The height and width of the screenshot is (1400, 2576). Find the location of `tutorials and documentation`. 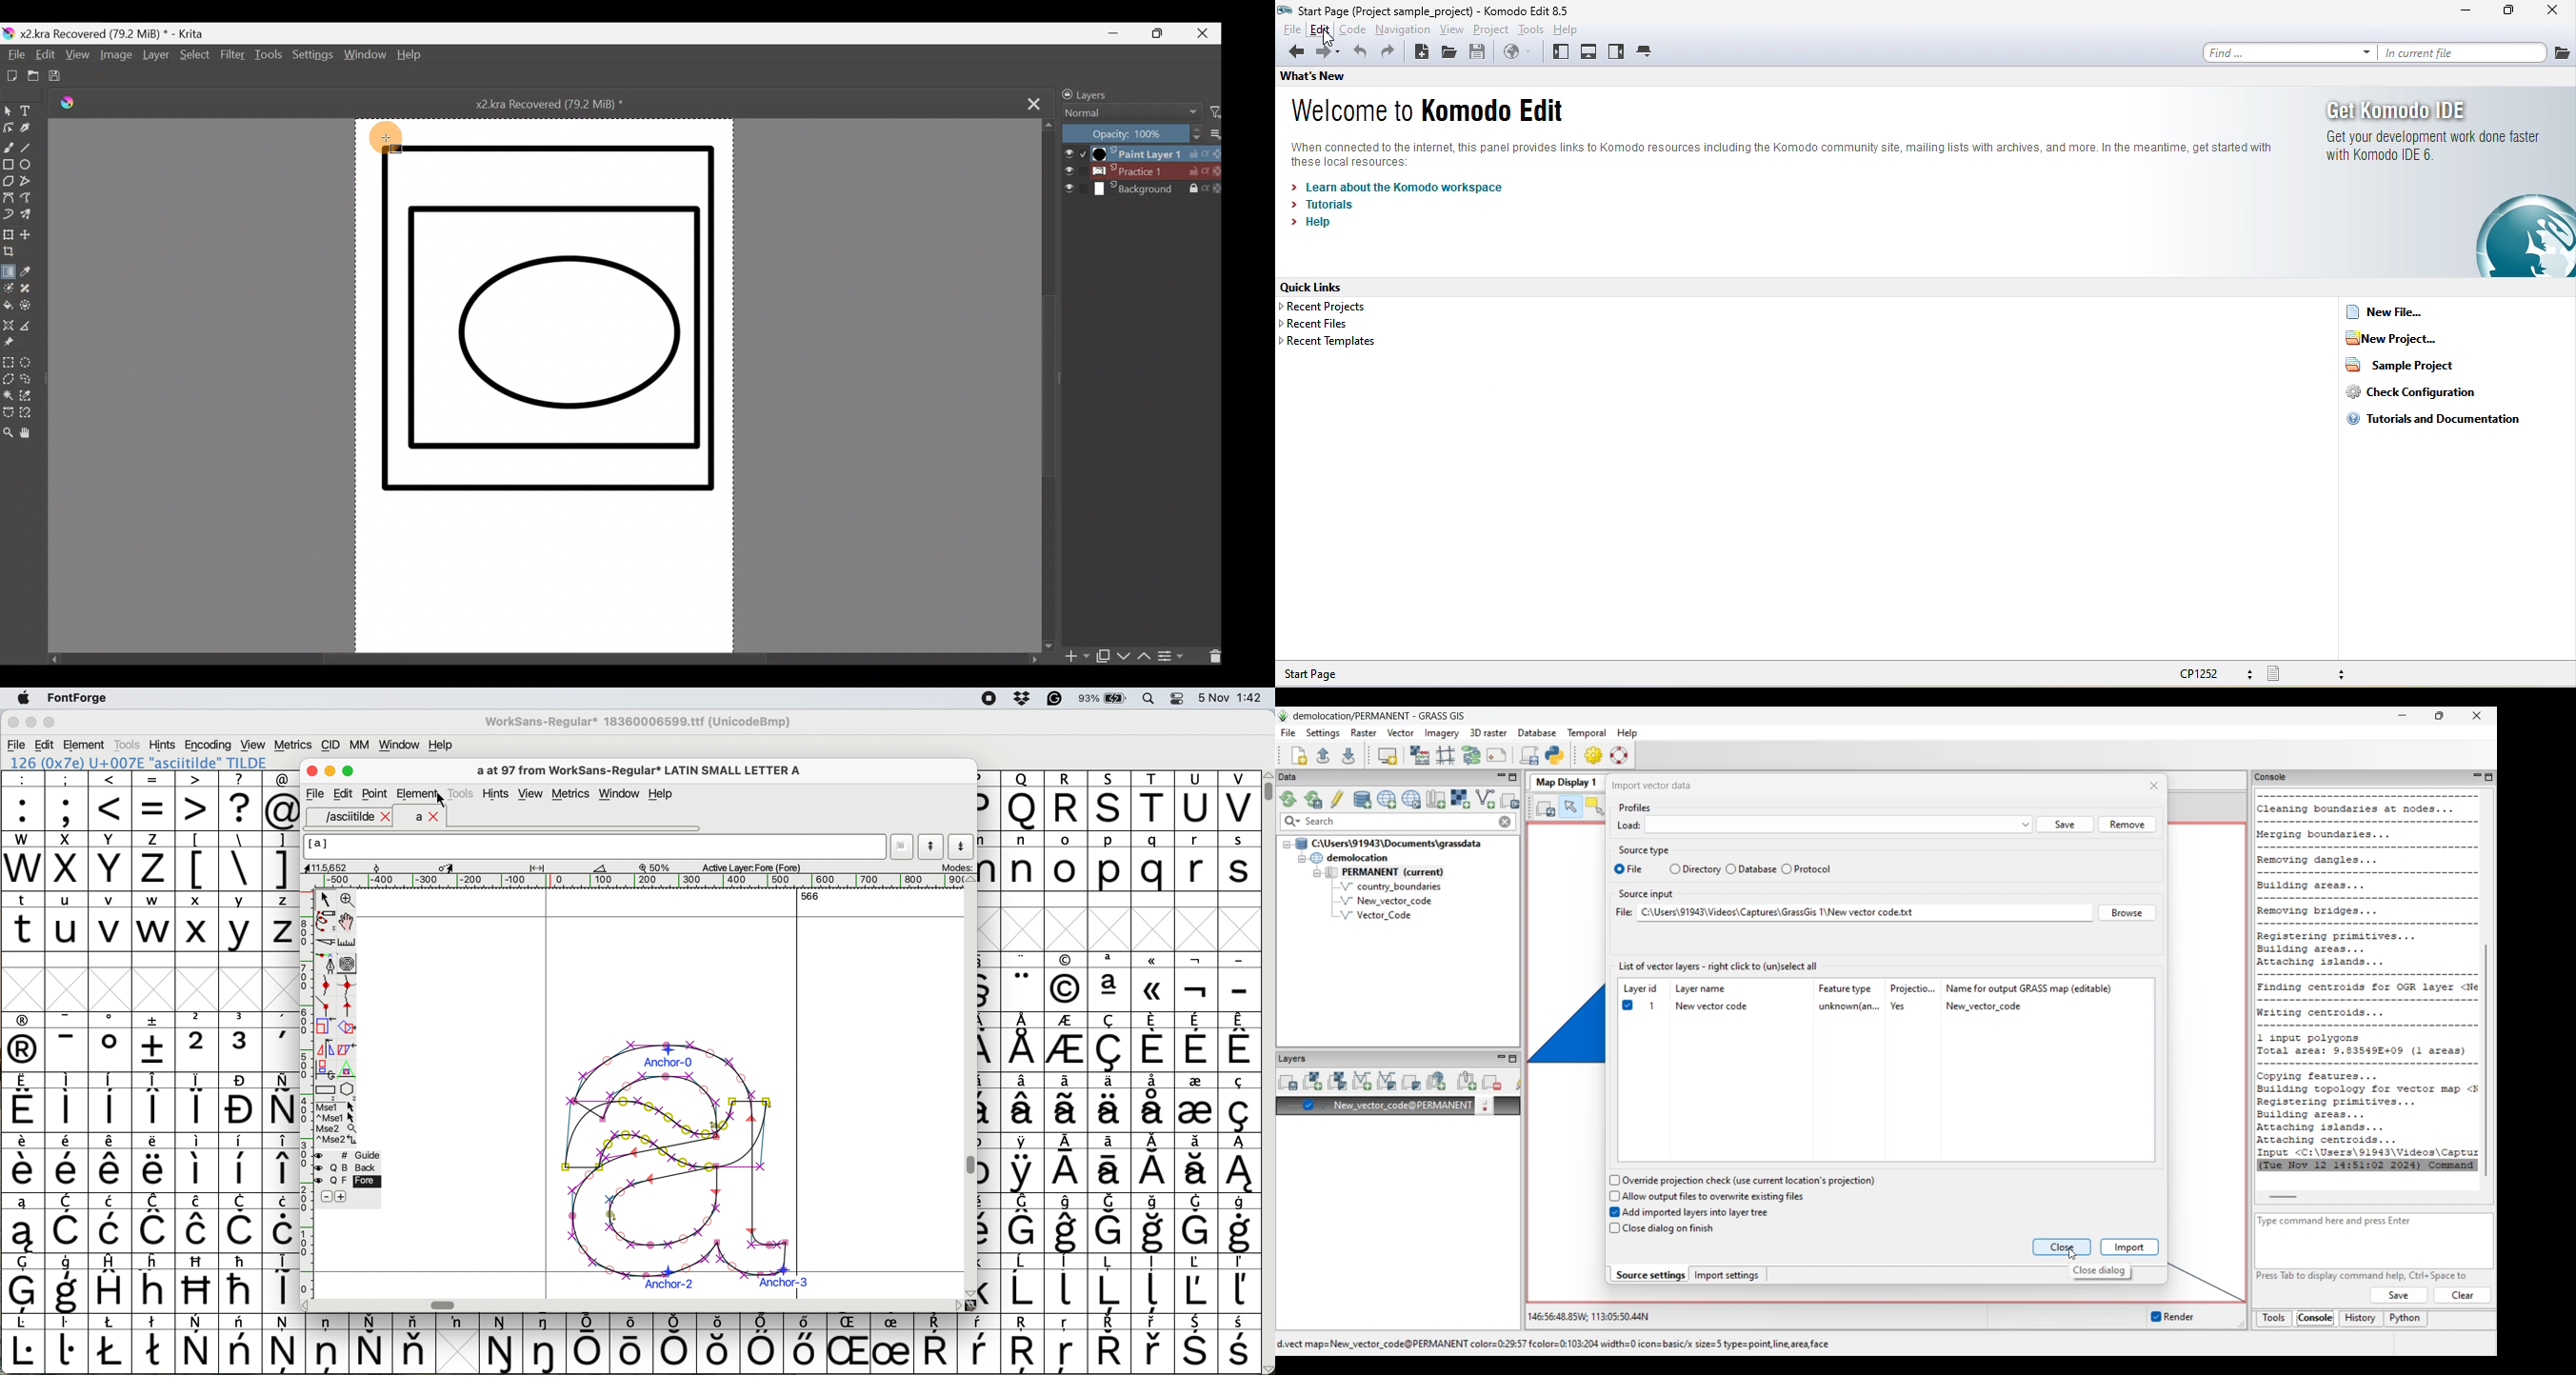

tutorials and documentation is located at coordinates (2440, 417).